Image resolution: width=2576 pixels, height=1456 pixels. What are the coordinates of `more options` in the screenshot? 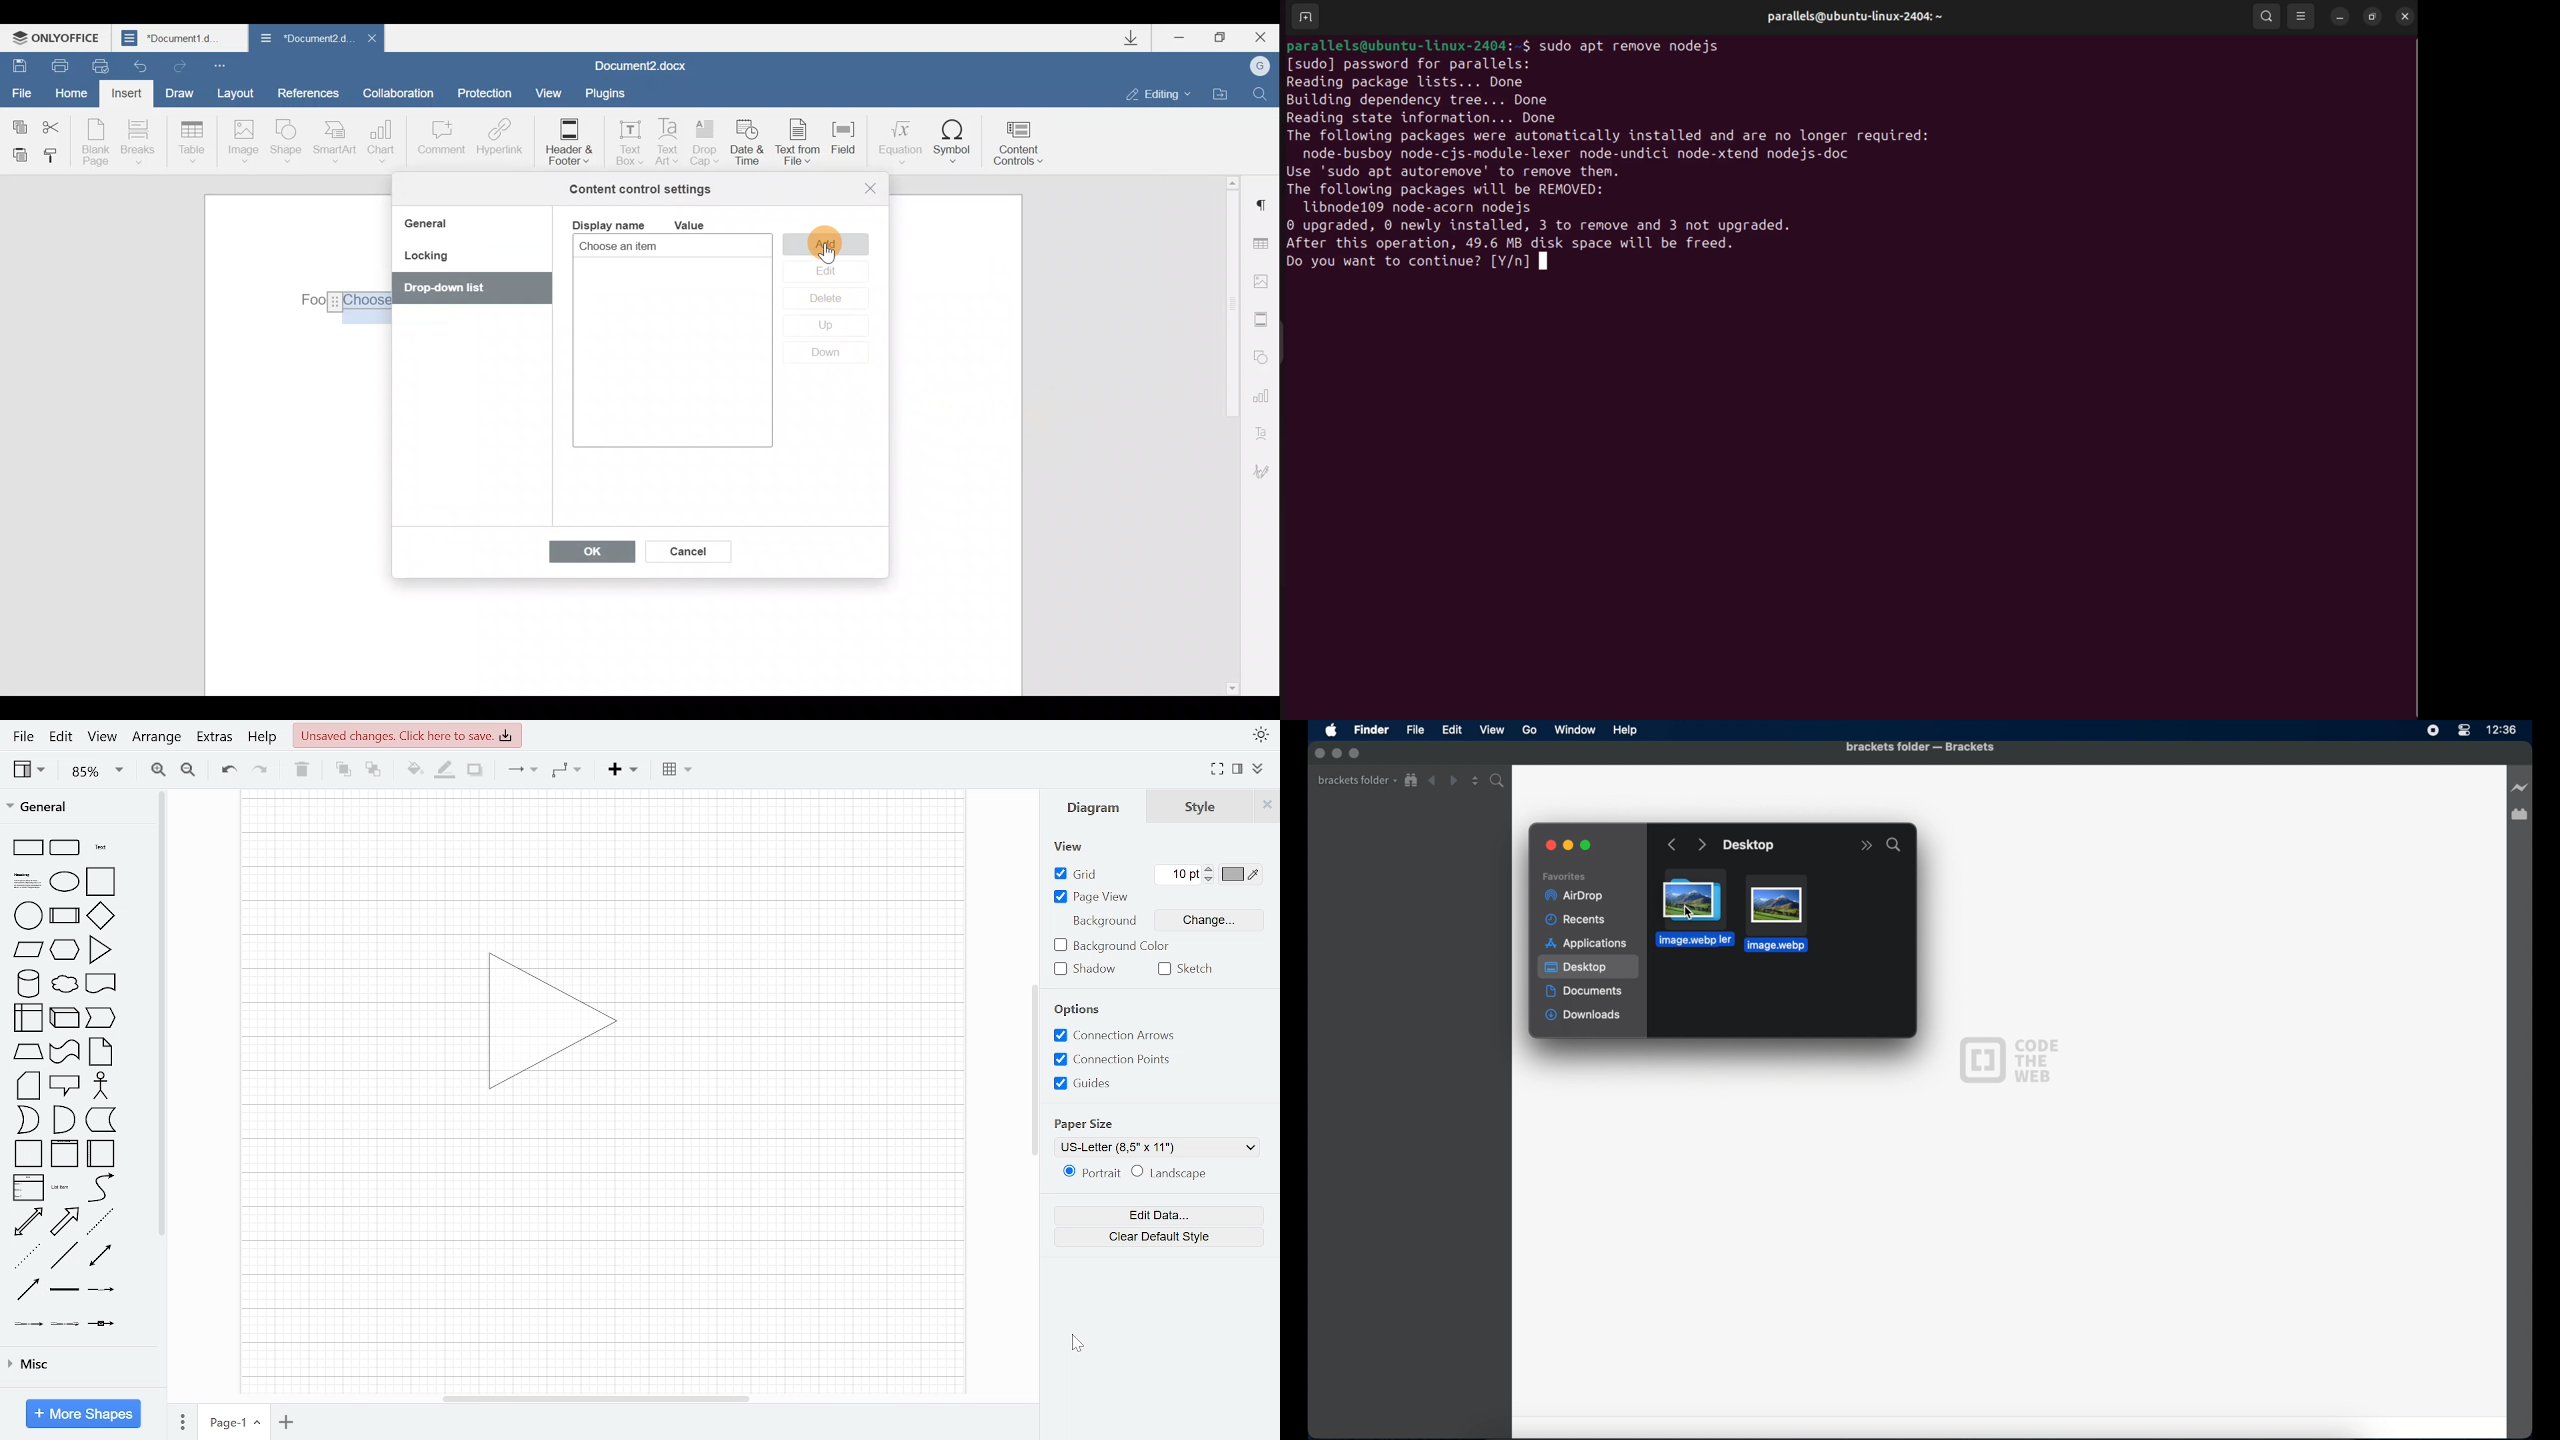 It's located at (1866, 846).